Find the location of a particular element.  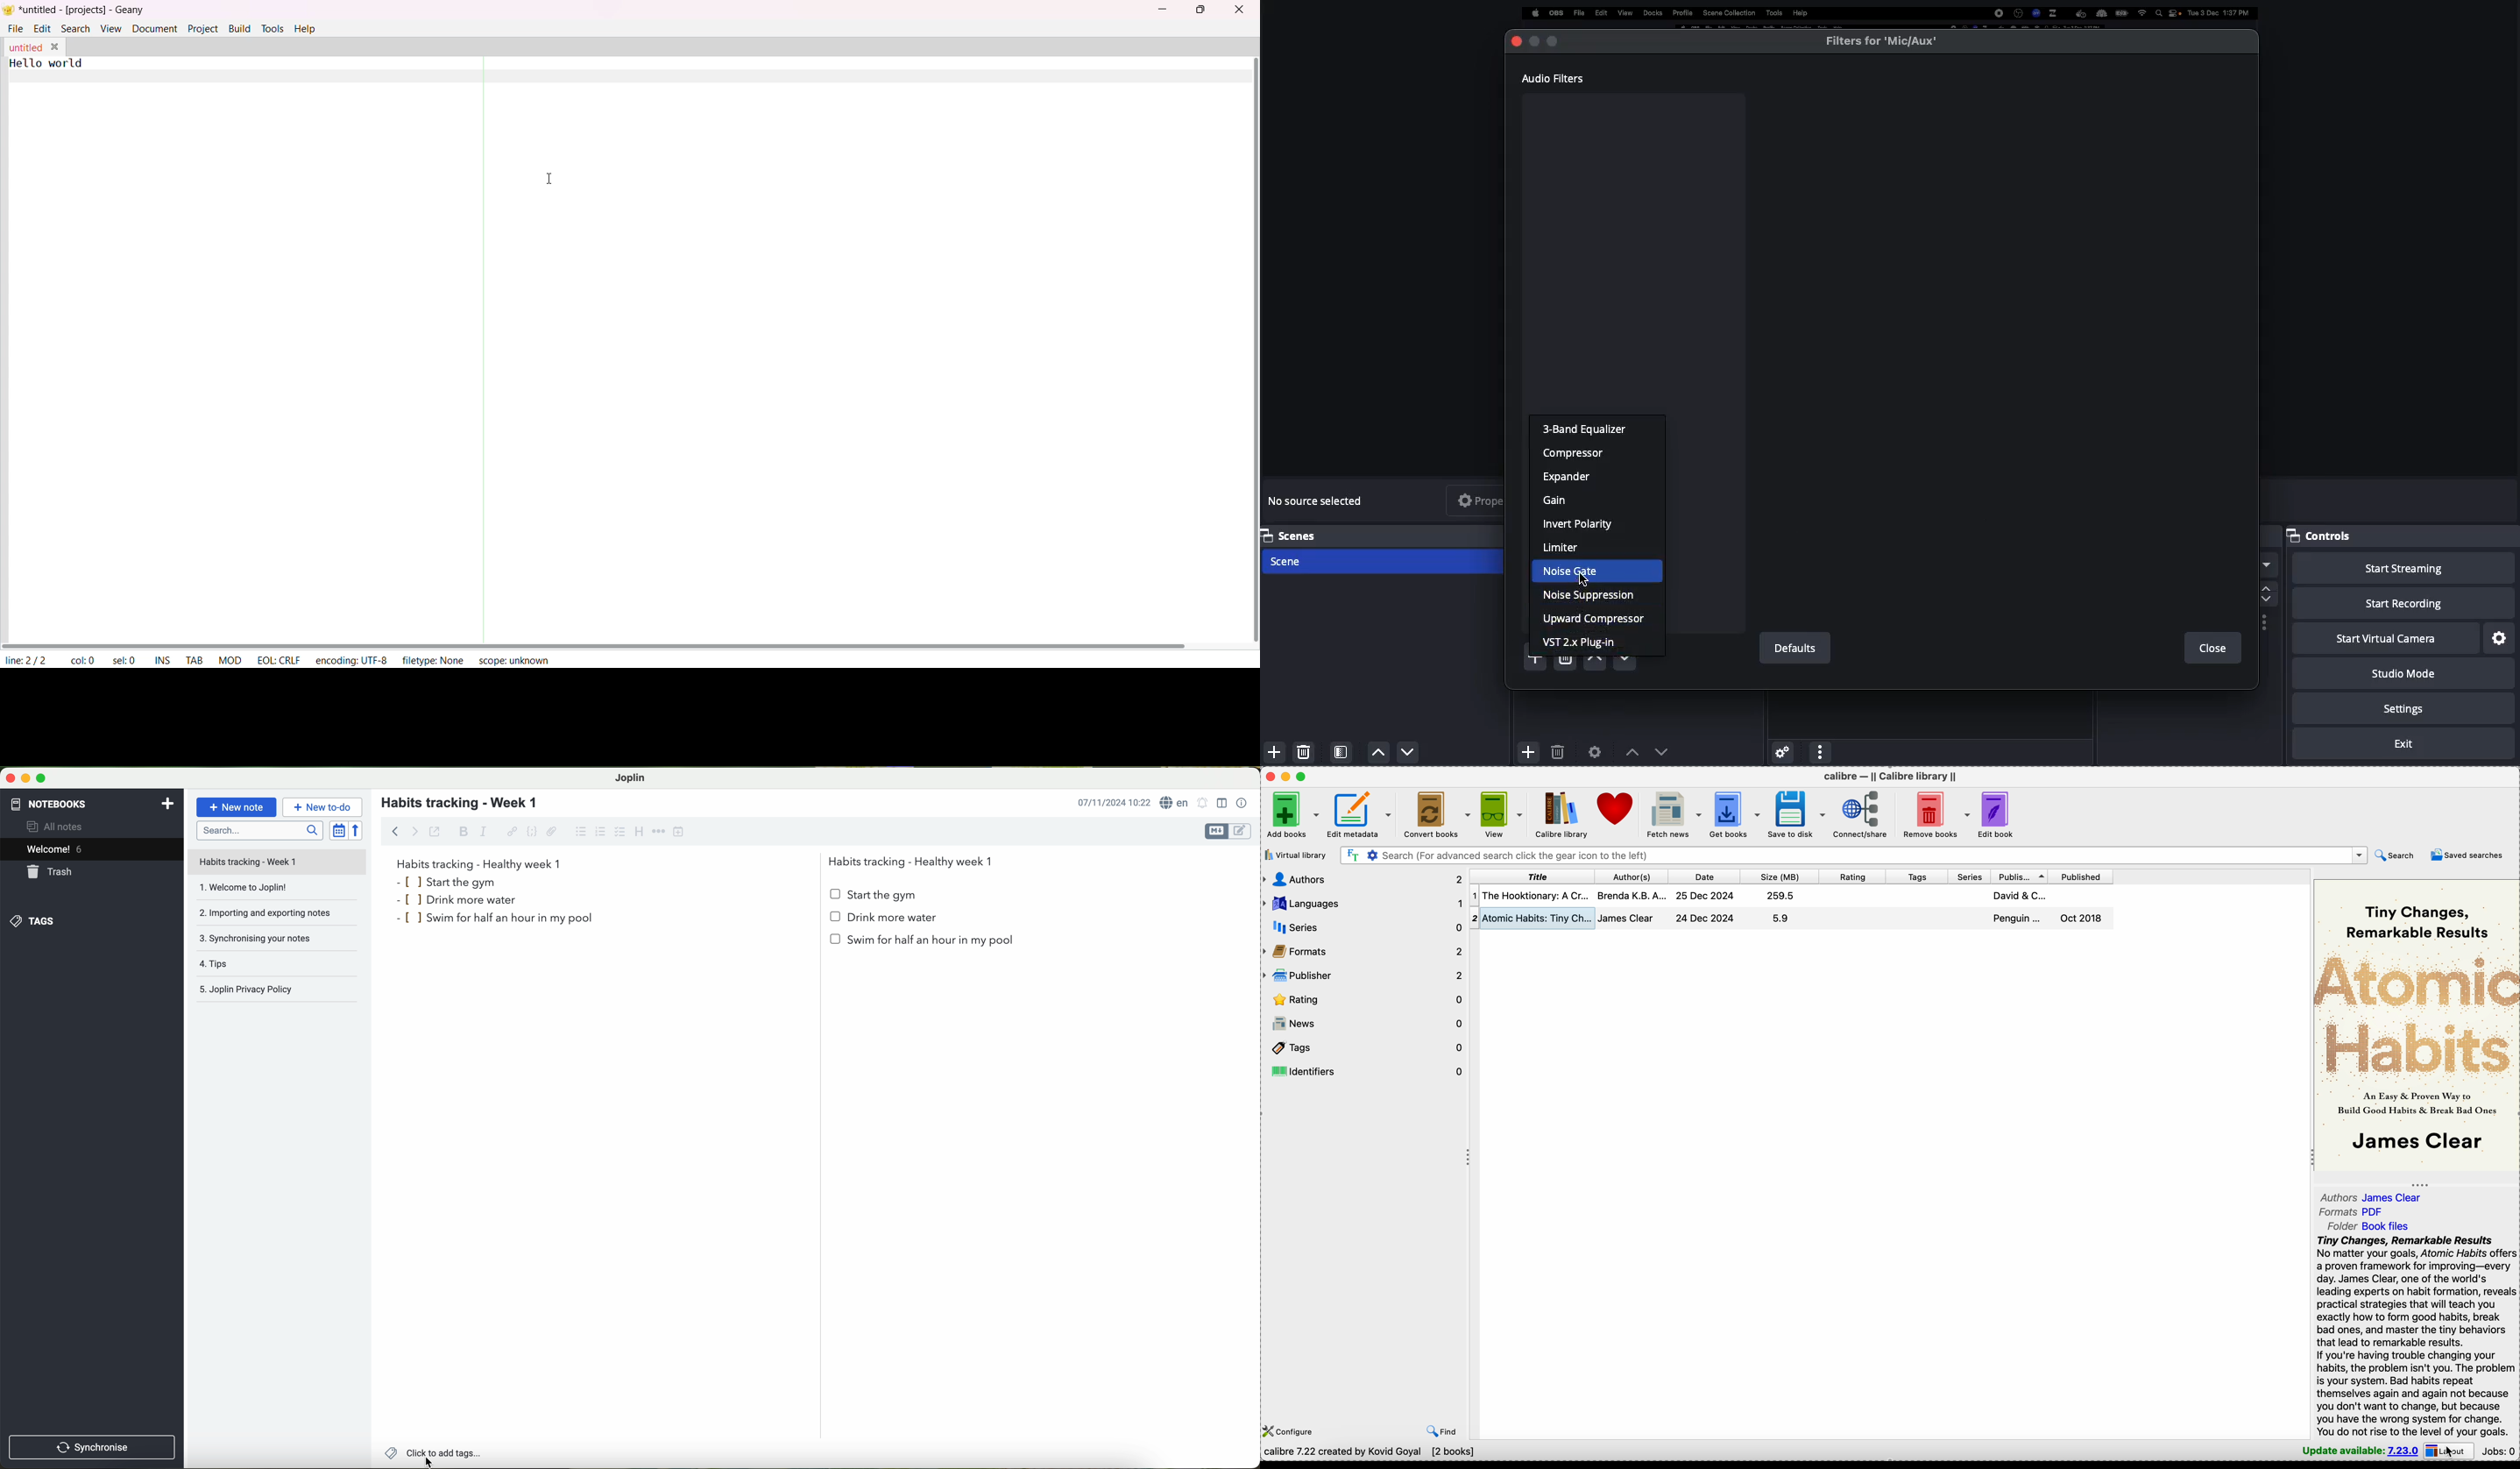

update available: 7.23.0 is located at coordinates (2358, 1452).